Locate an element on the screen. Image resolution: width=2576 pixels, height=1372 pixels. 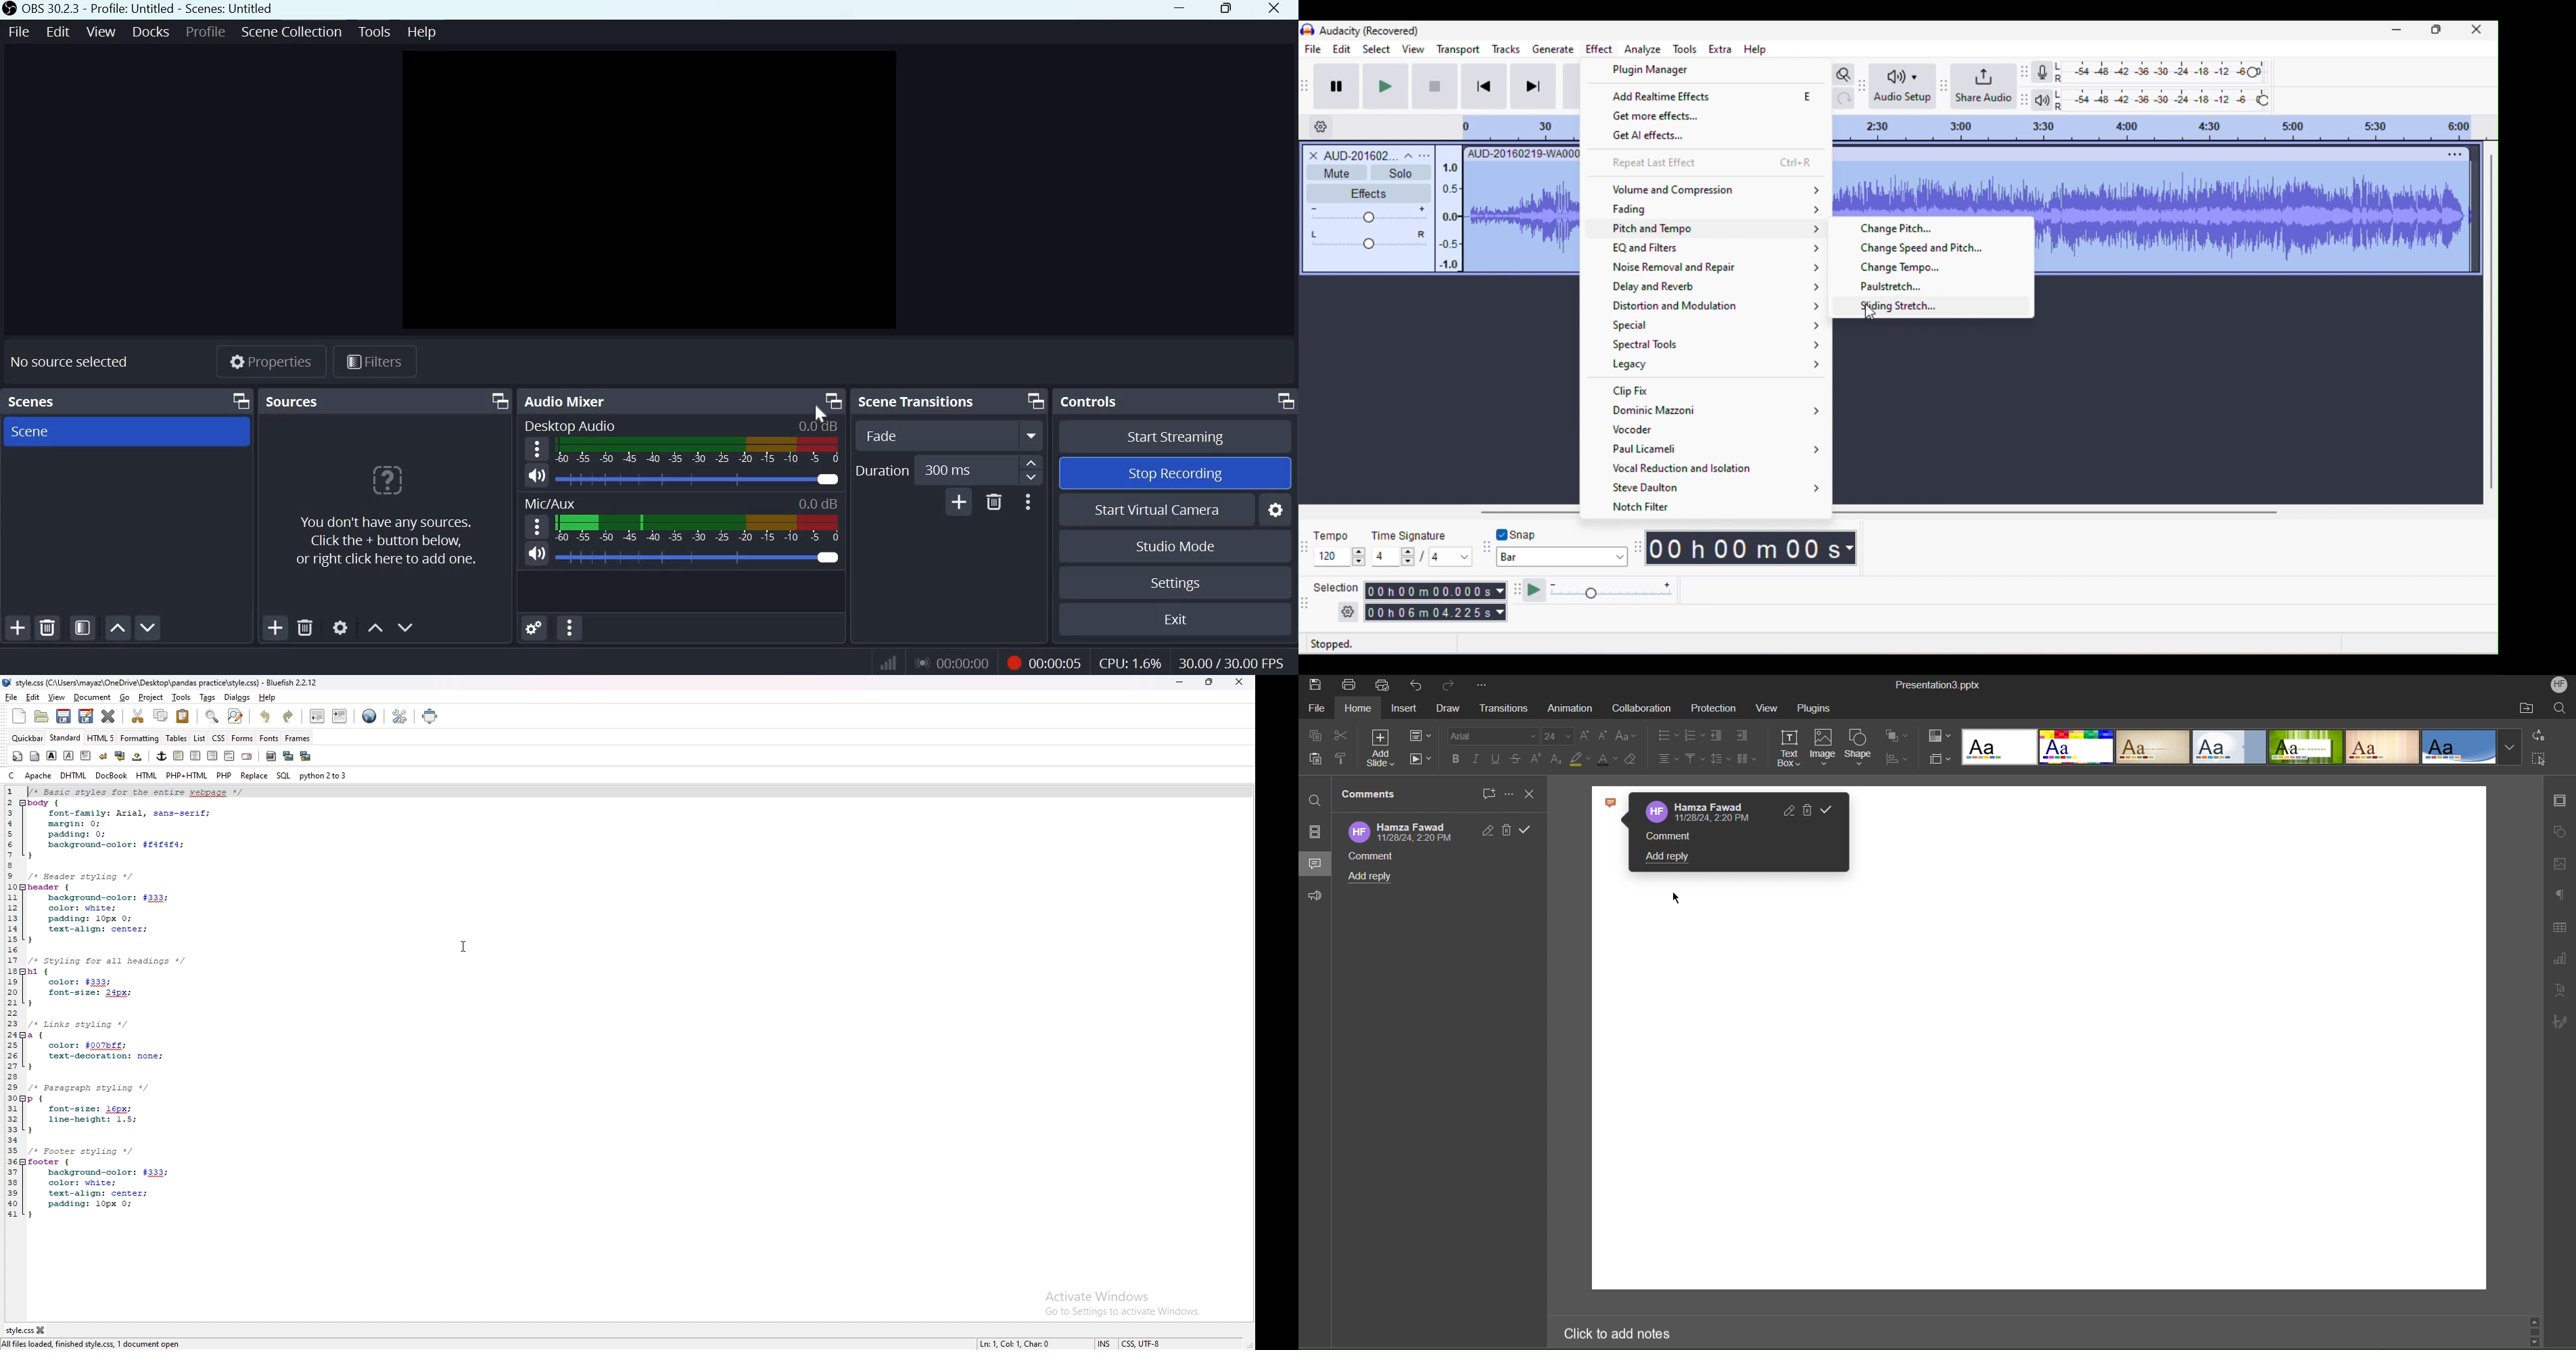
Tracks is located at coordinates (1507, 47).